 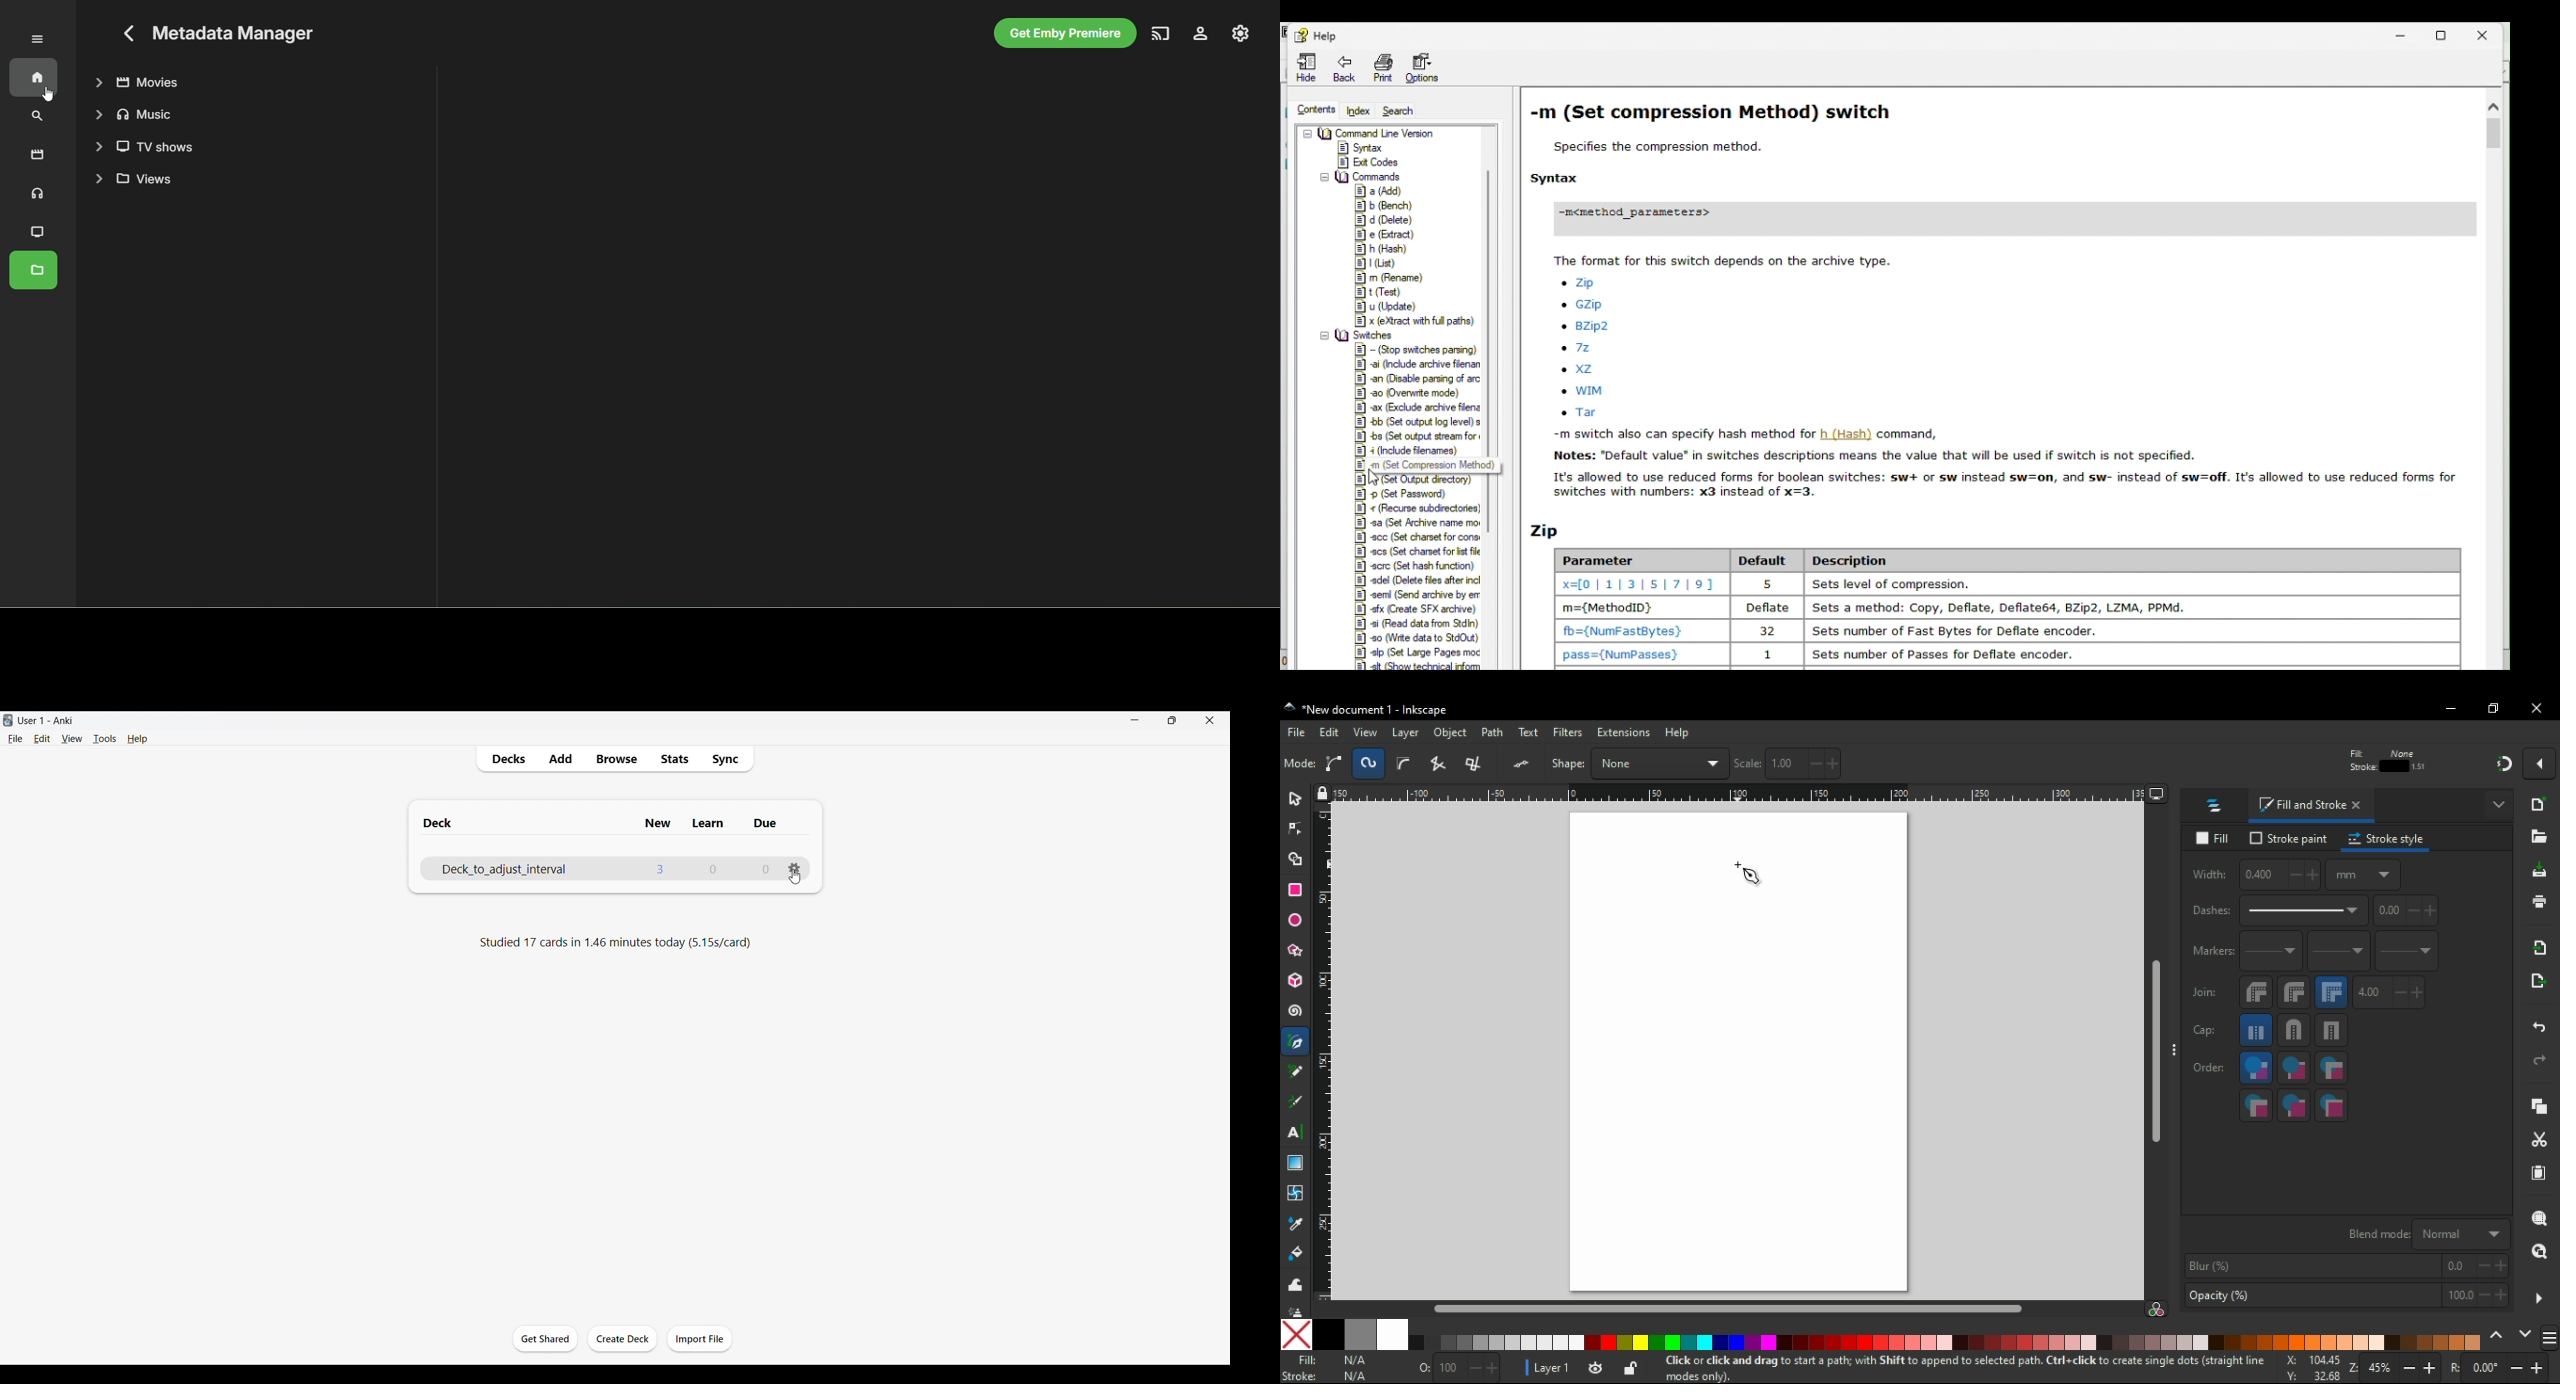 I want to click on Deck column, so click(x=525, y=825).